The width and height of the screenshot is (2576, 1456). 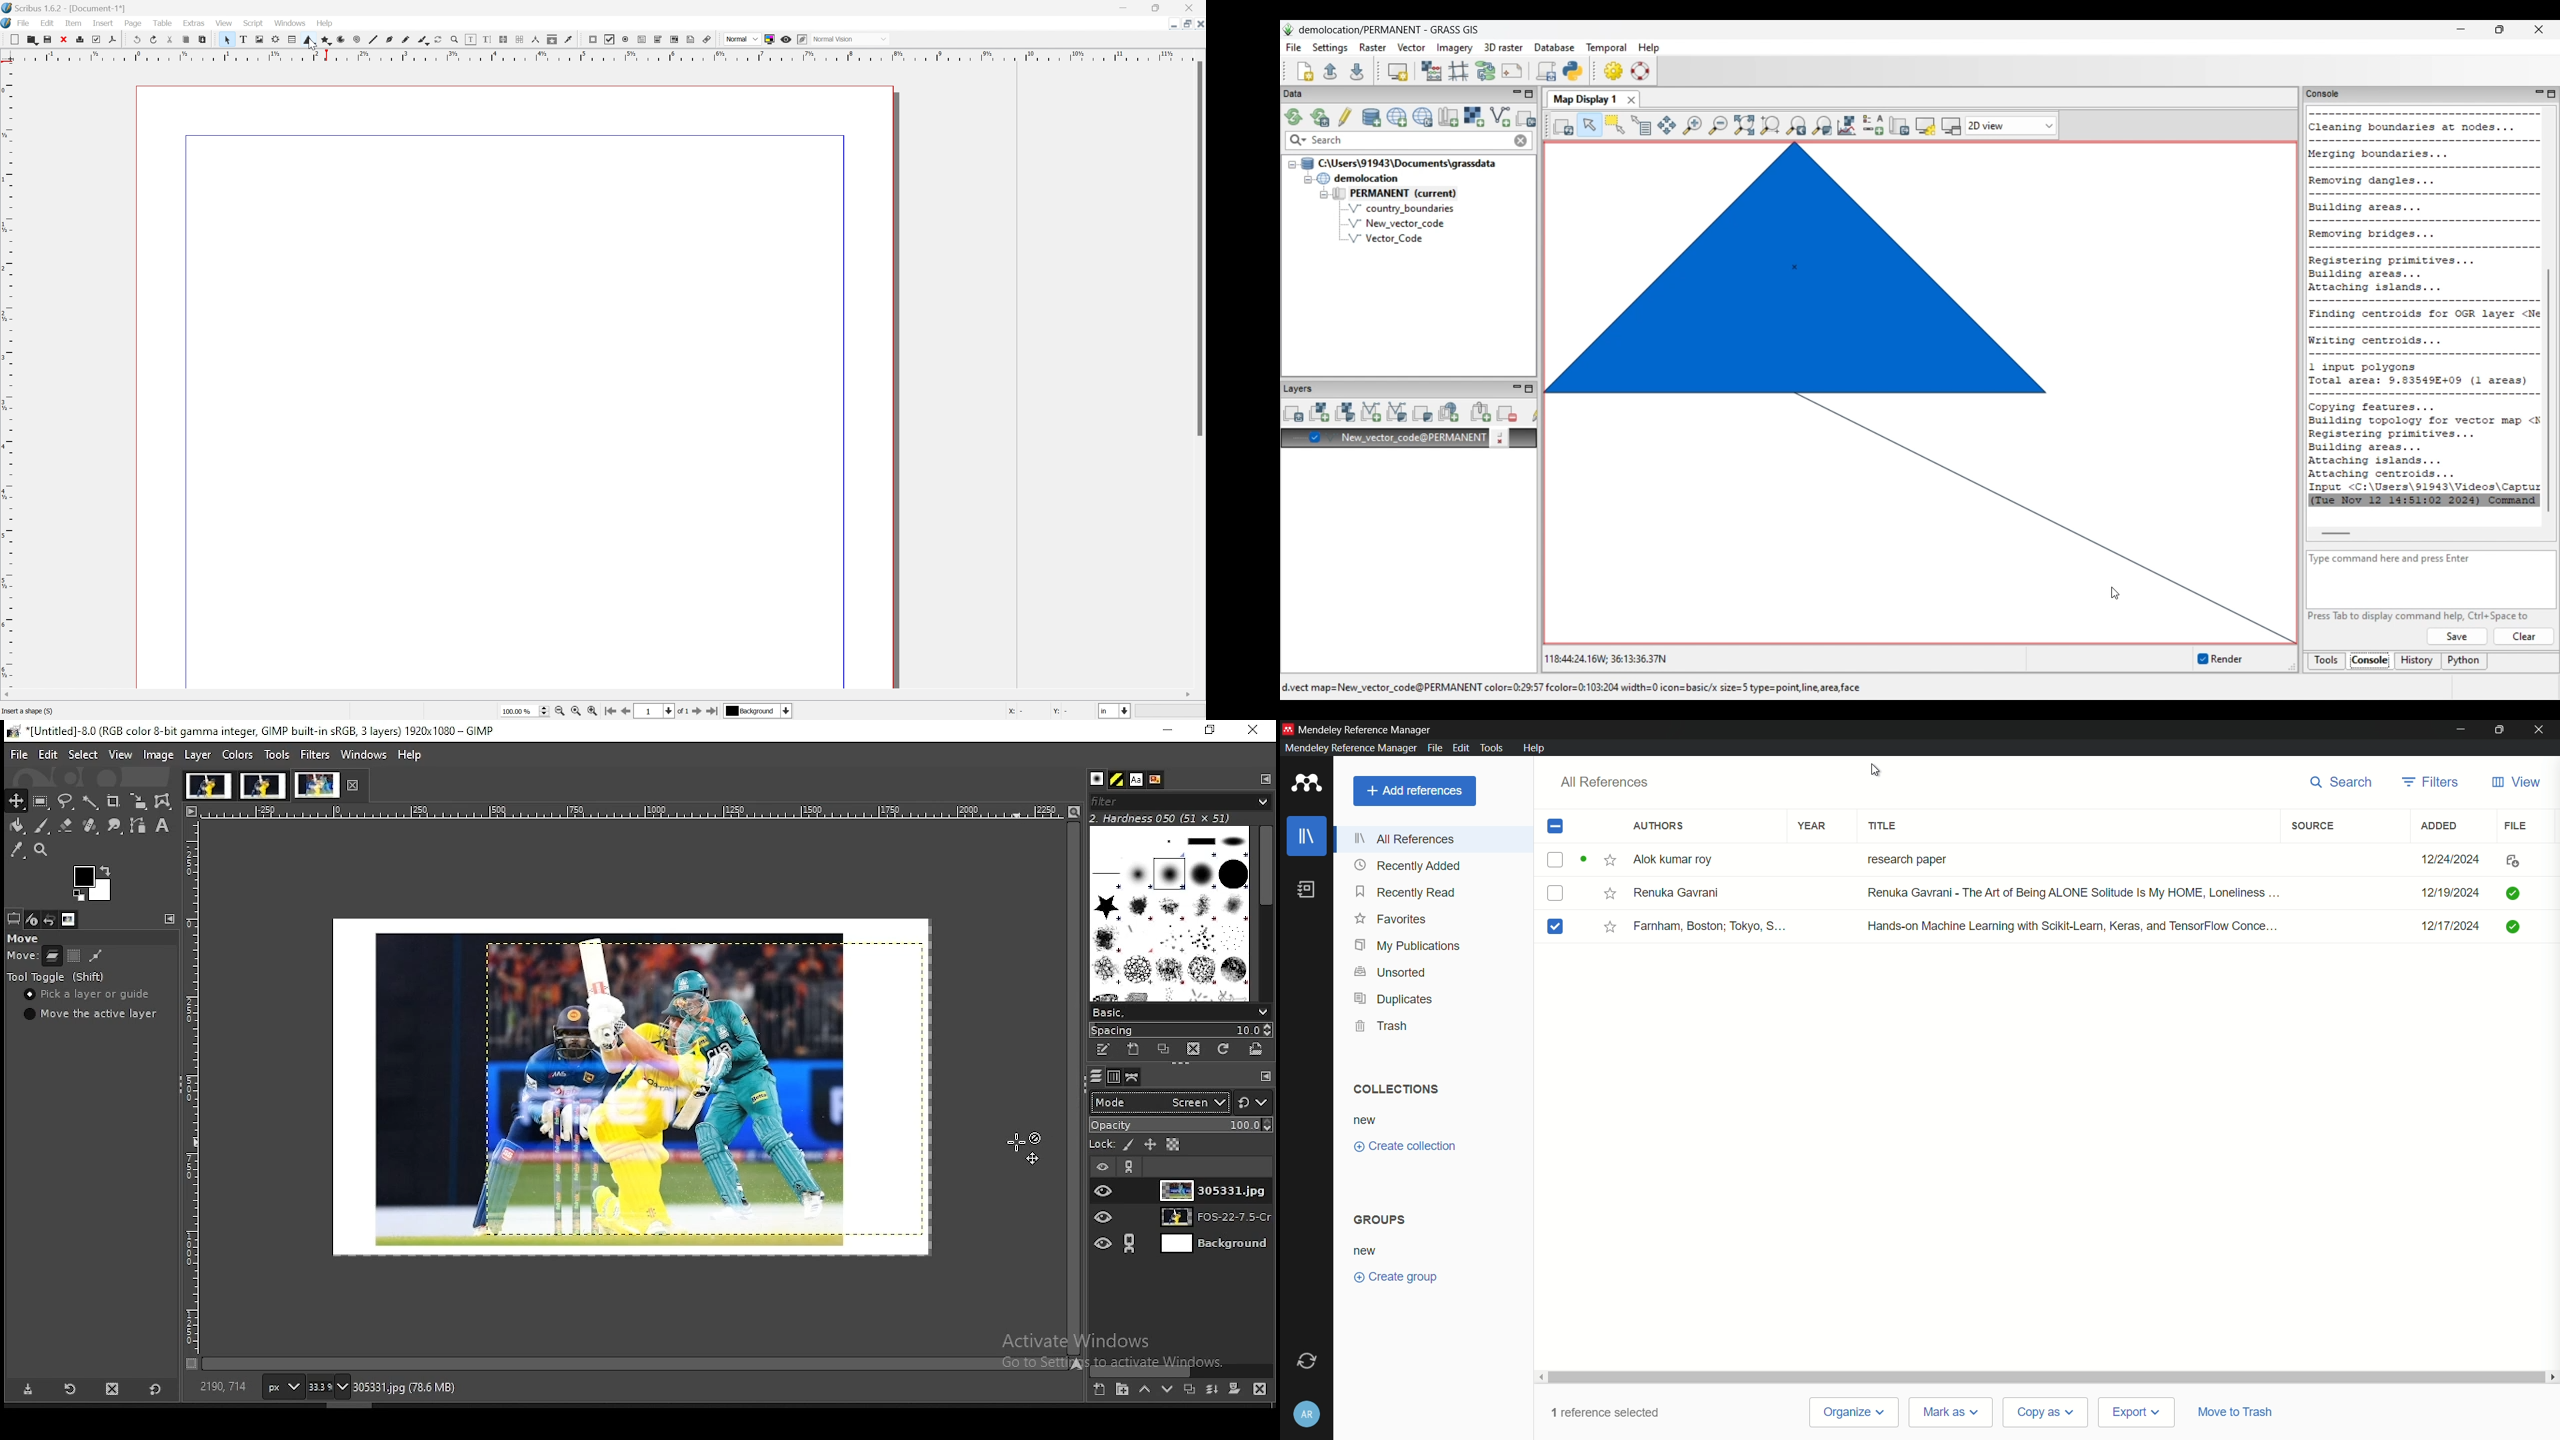 What do you see at coordinates (1024, 1148) in the screenshot?
I see `mouse pointer` at bounding box center [1024, 1148].